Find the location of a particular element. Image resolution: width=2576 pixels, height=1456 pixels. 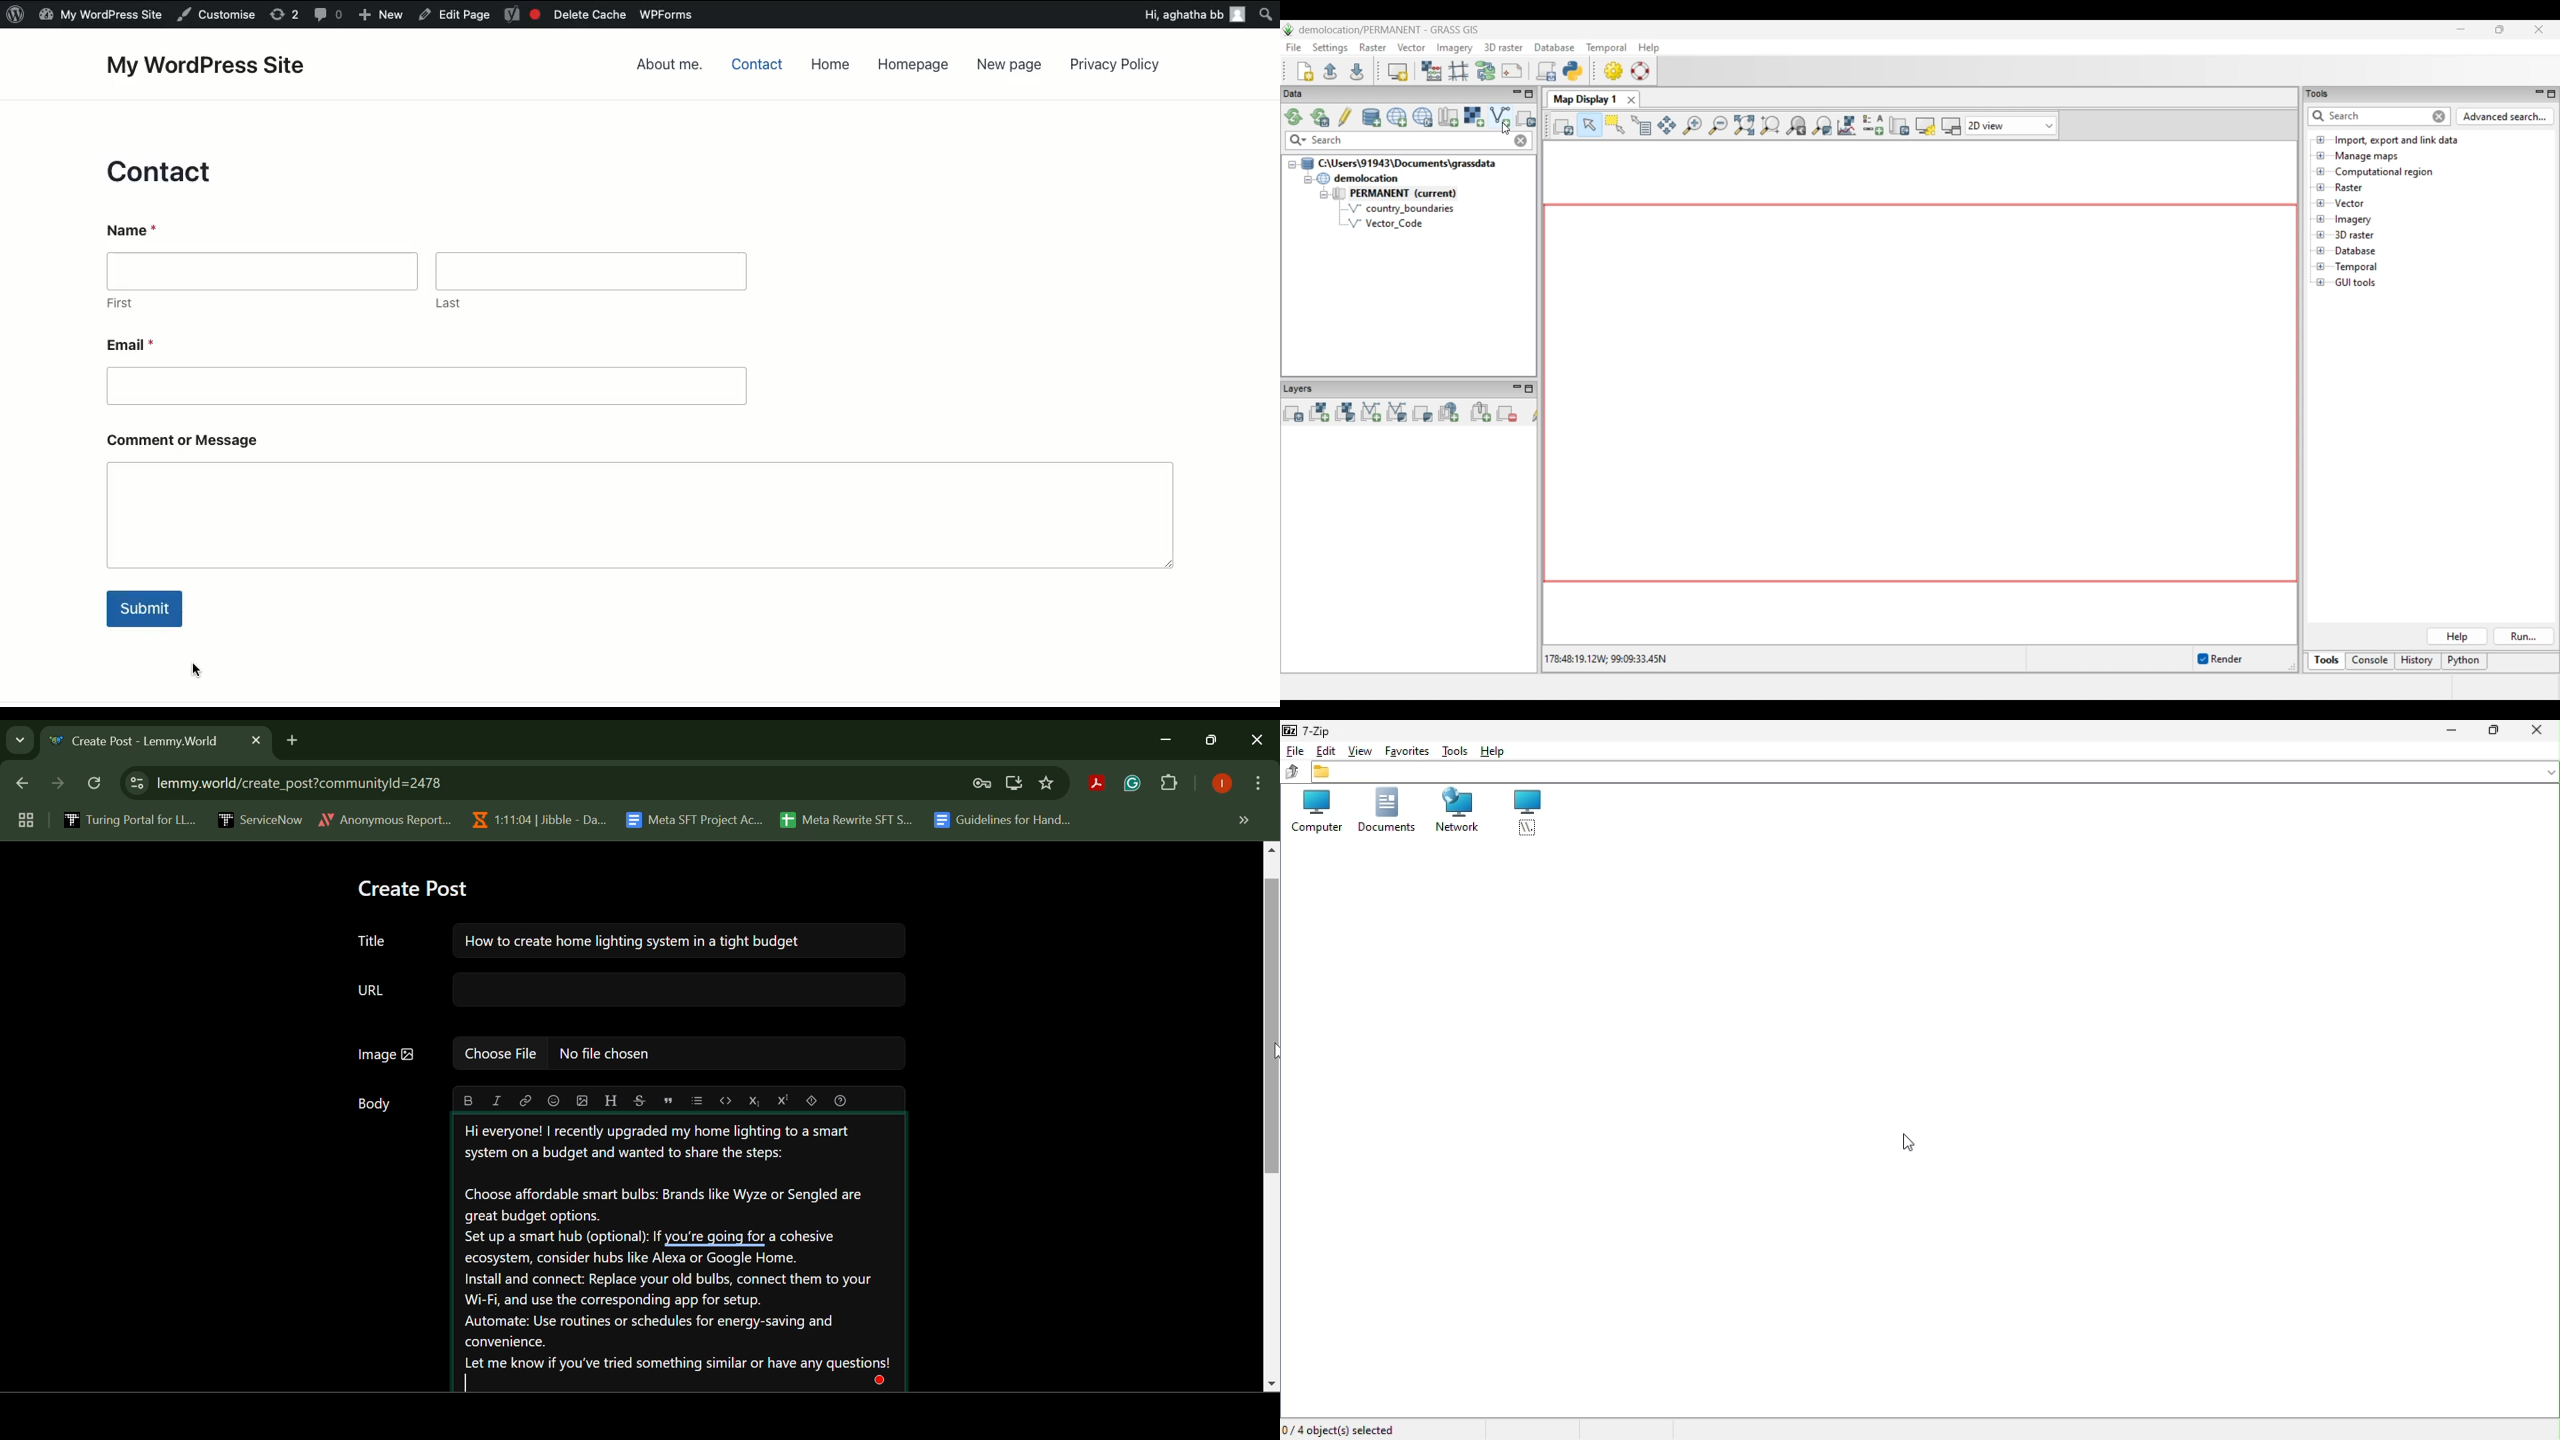

Homepage is located at coordinates (916, 64).